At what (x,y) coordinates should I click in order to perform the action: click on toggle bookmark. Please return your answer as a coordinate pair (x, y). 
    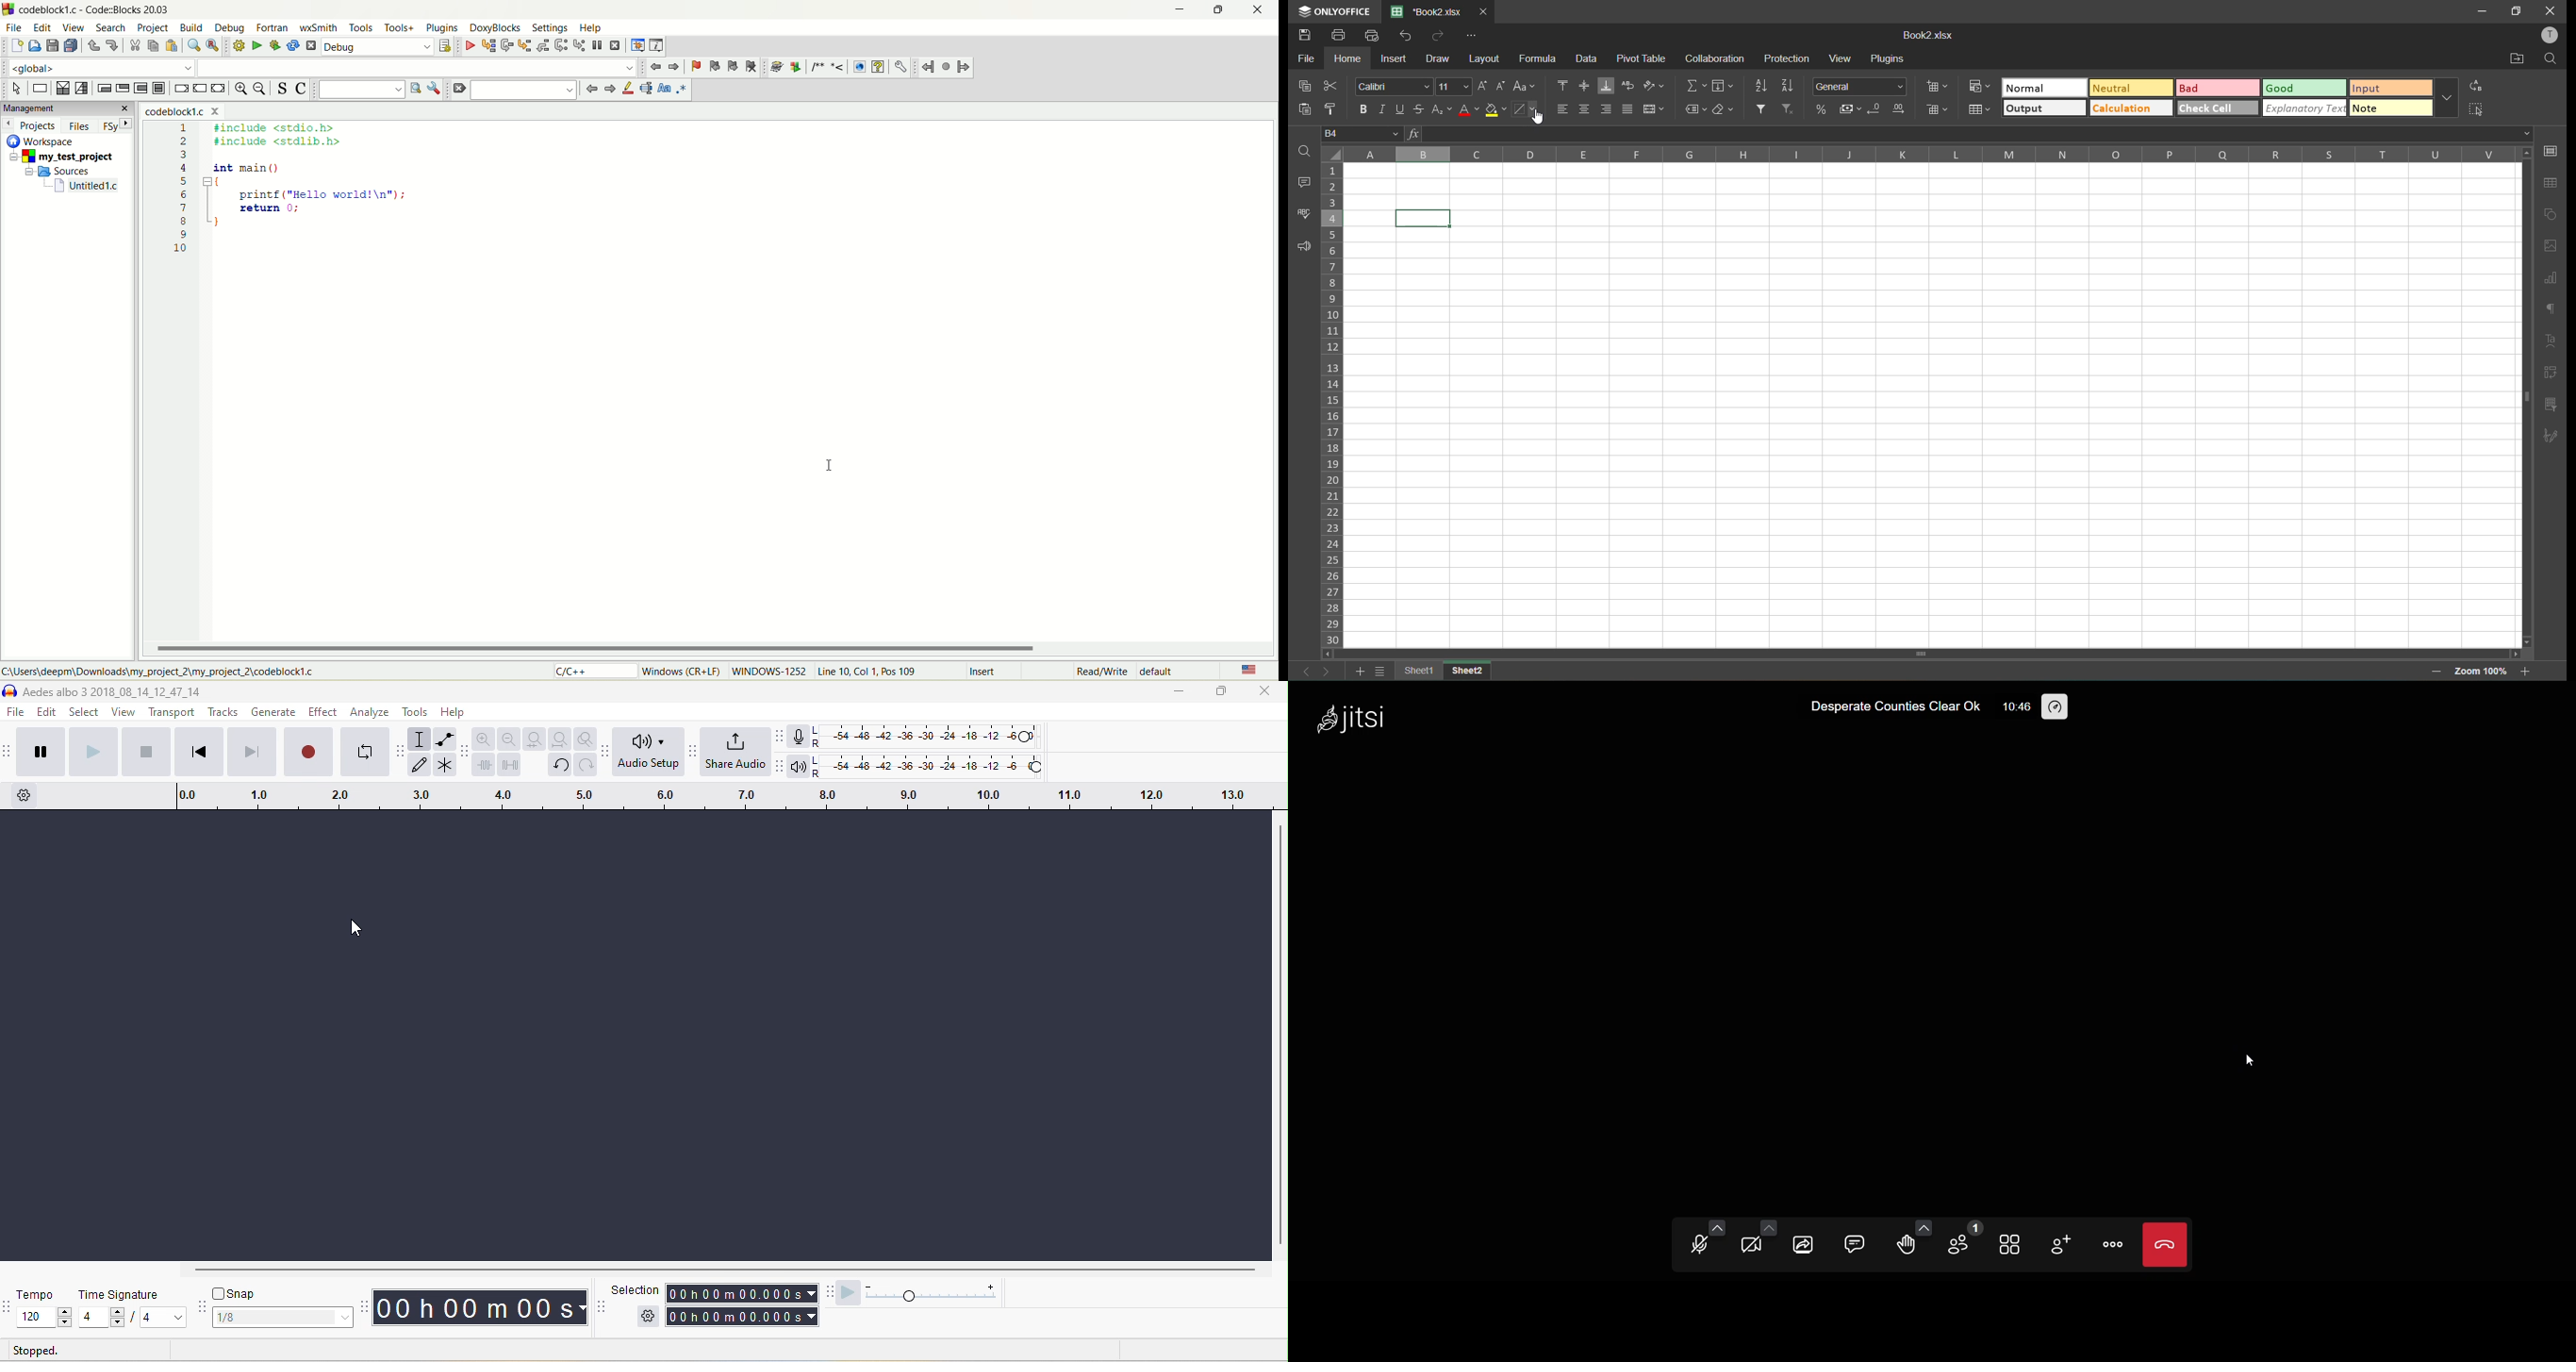
    Looking at the image, I should click on (695, 67).